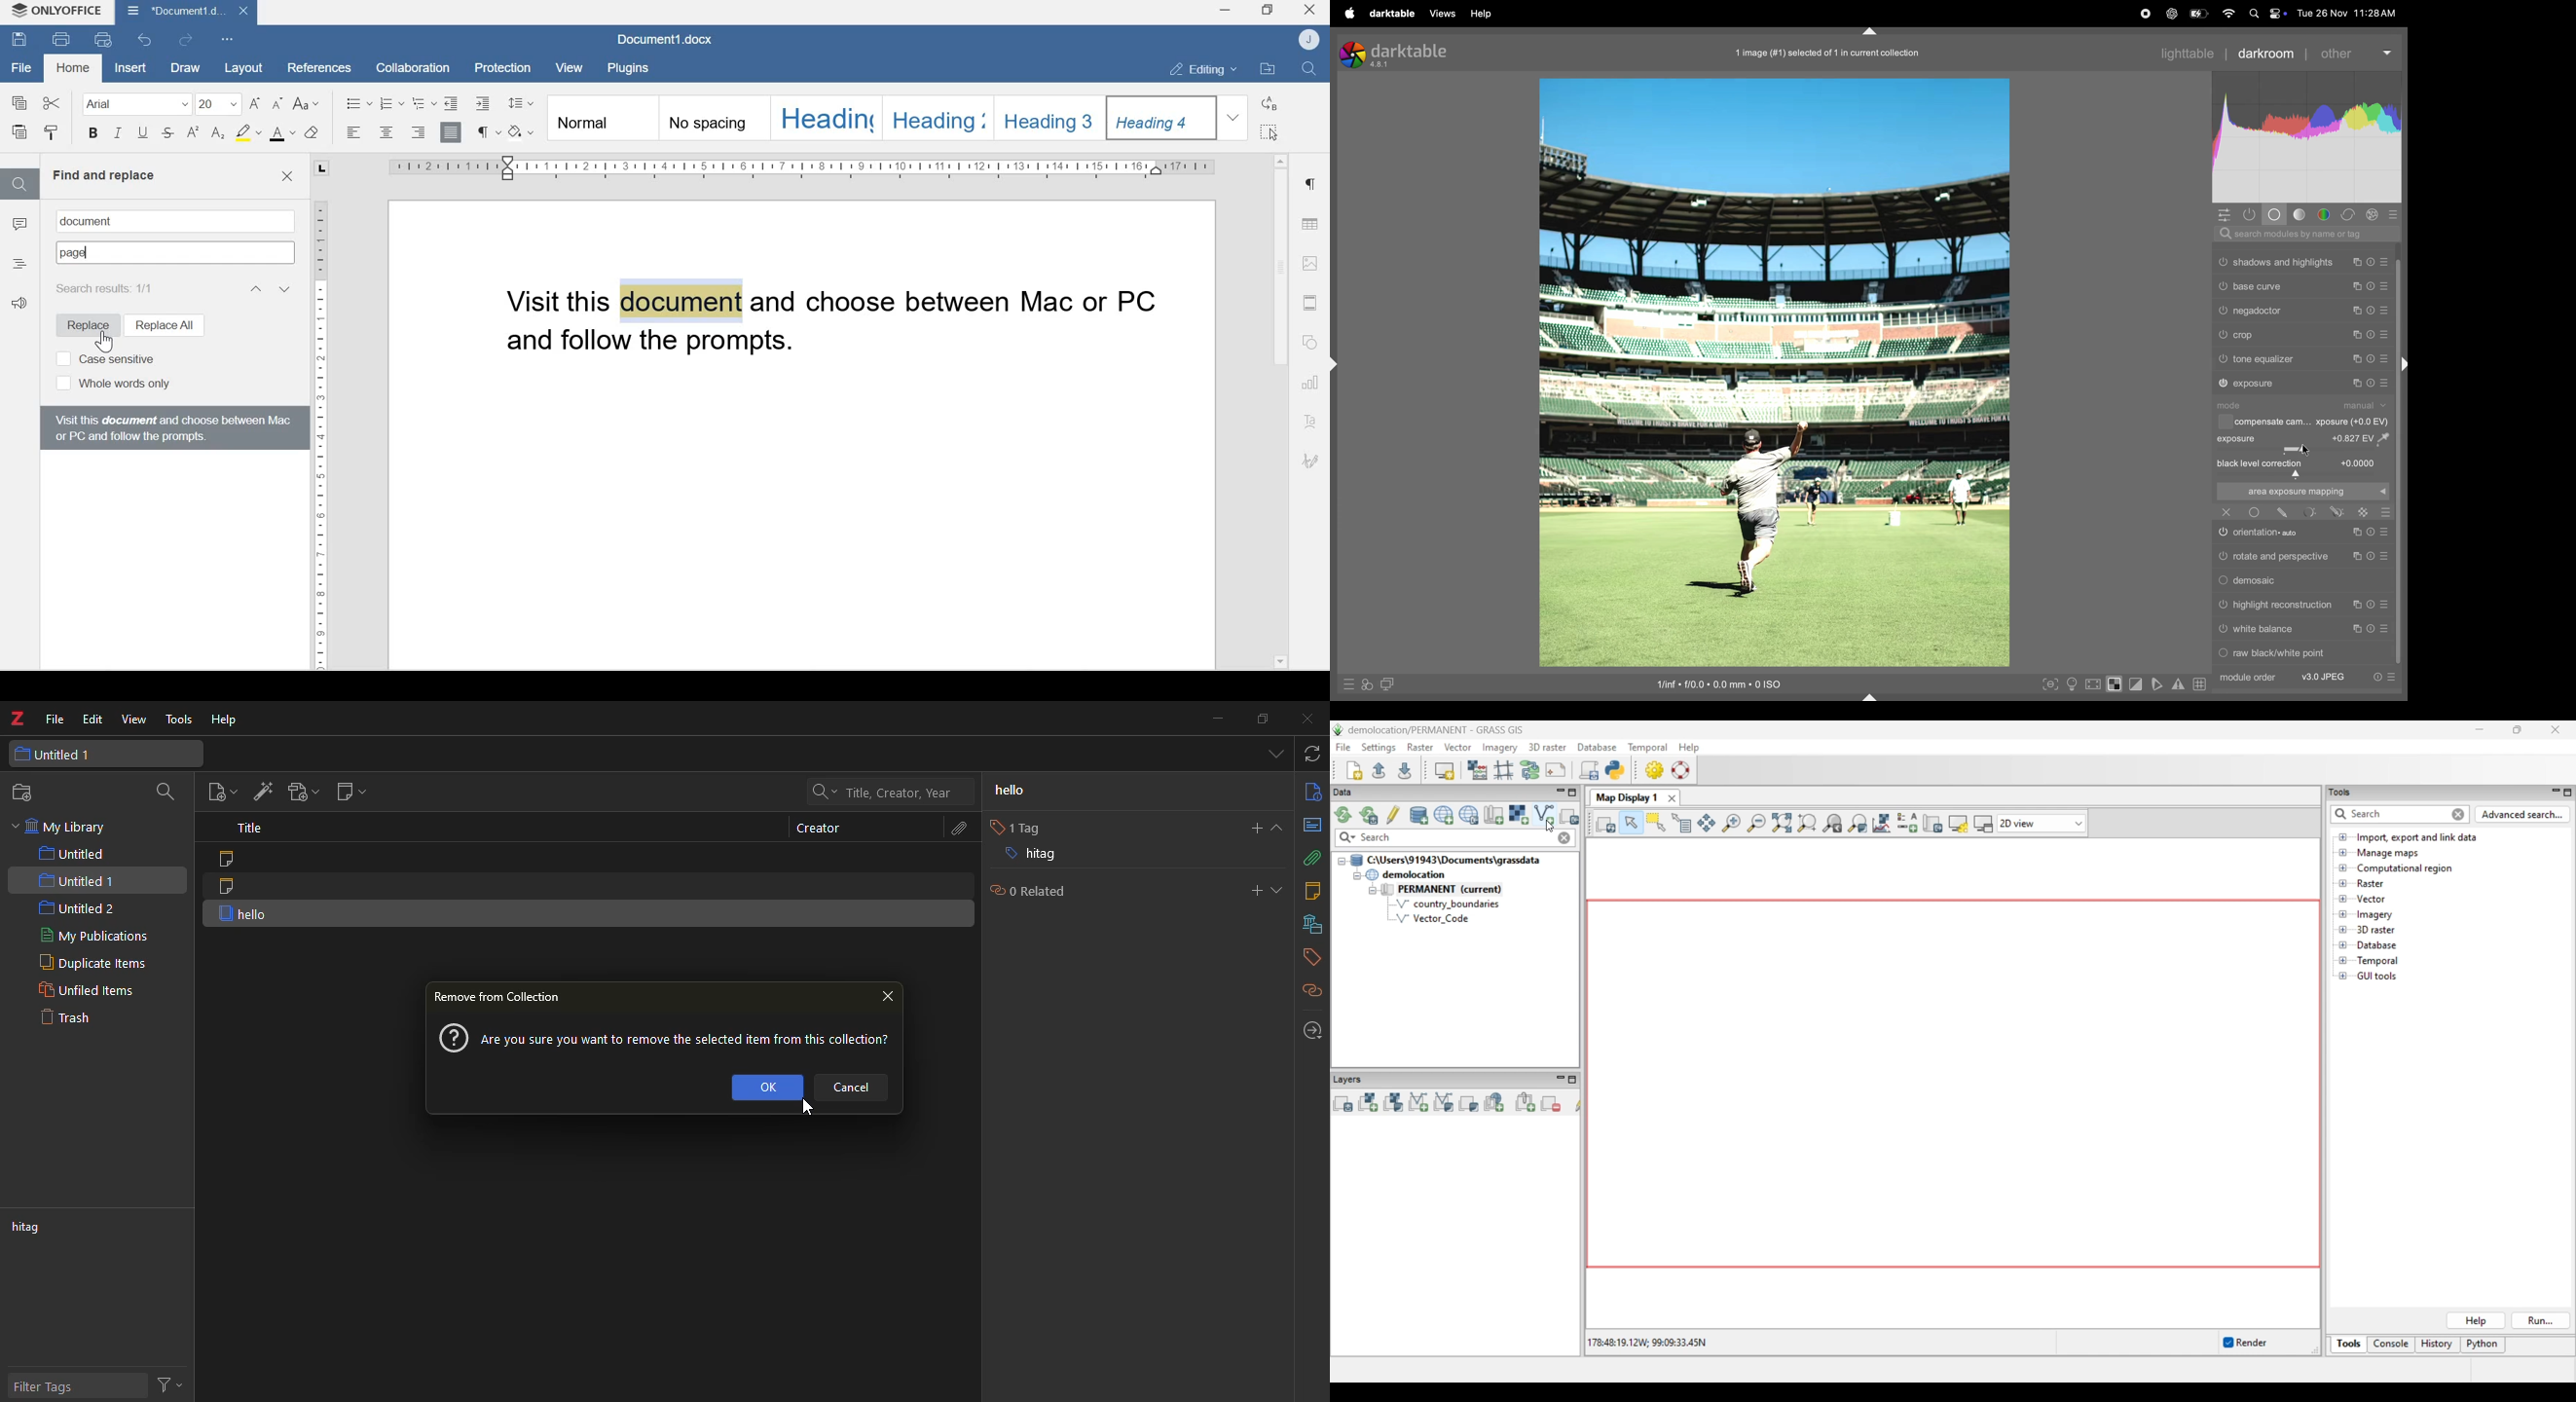 The image size is (2576, 1428). Describe the element at coordinates (19, 227) in the screenshot. I see `Comments` at that location.